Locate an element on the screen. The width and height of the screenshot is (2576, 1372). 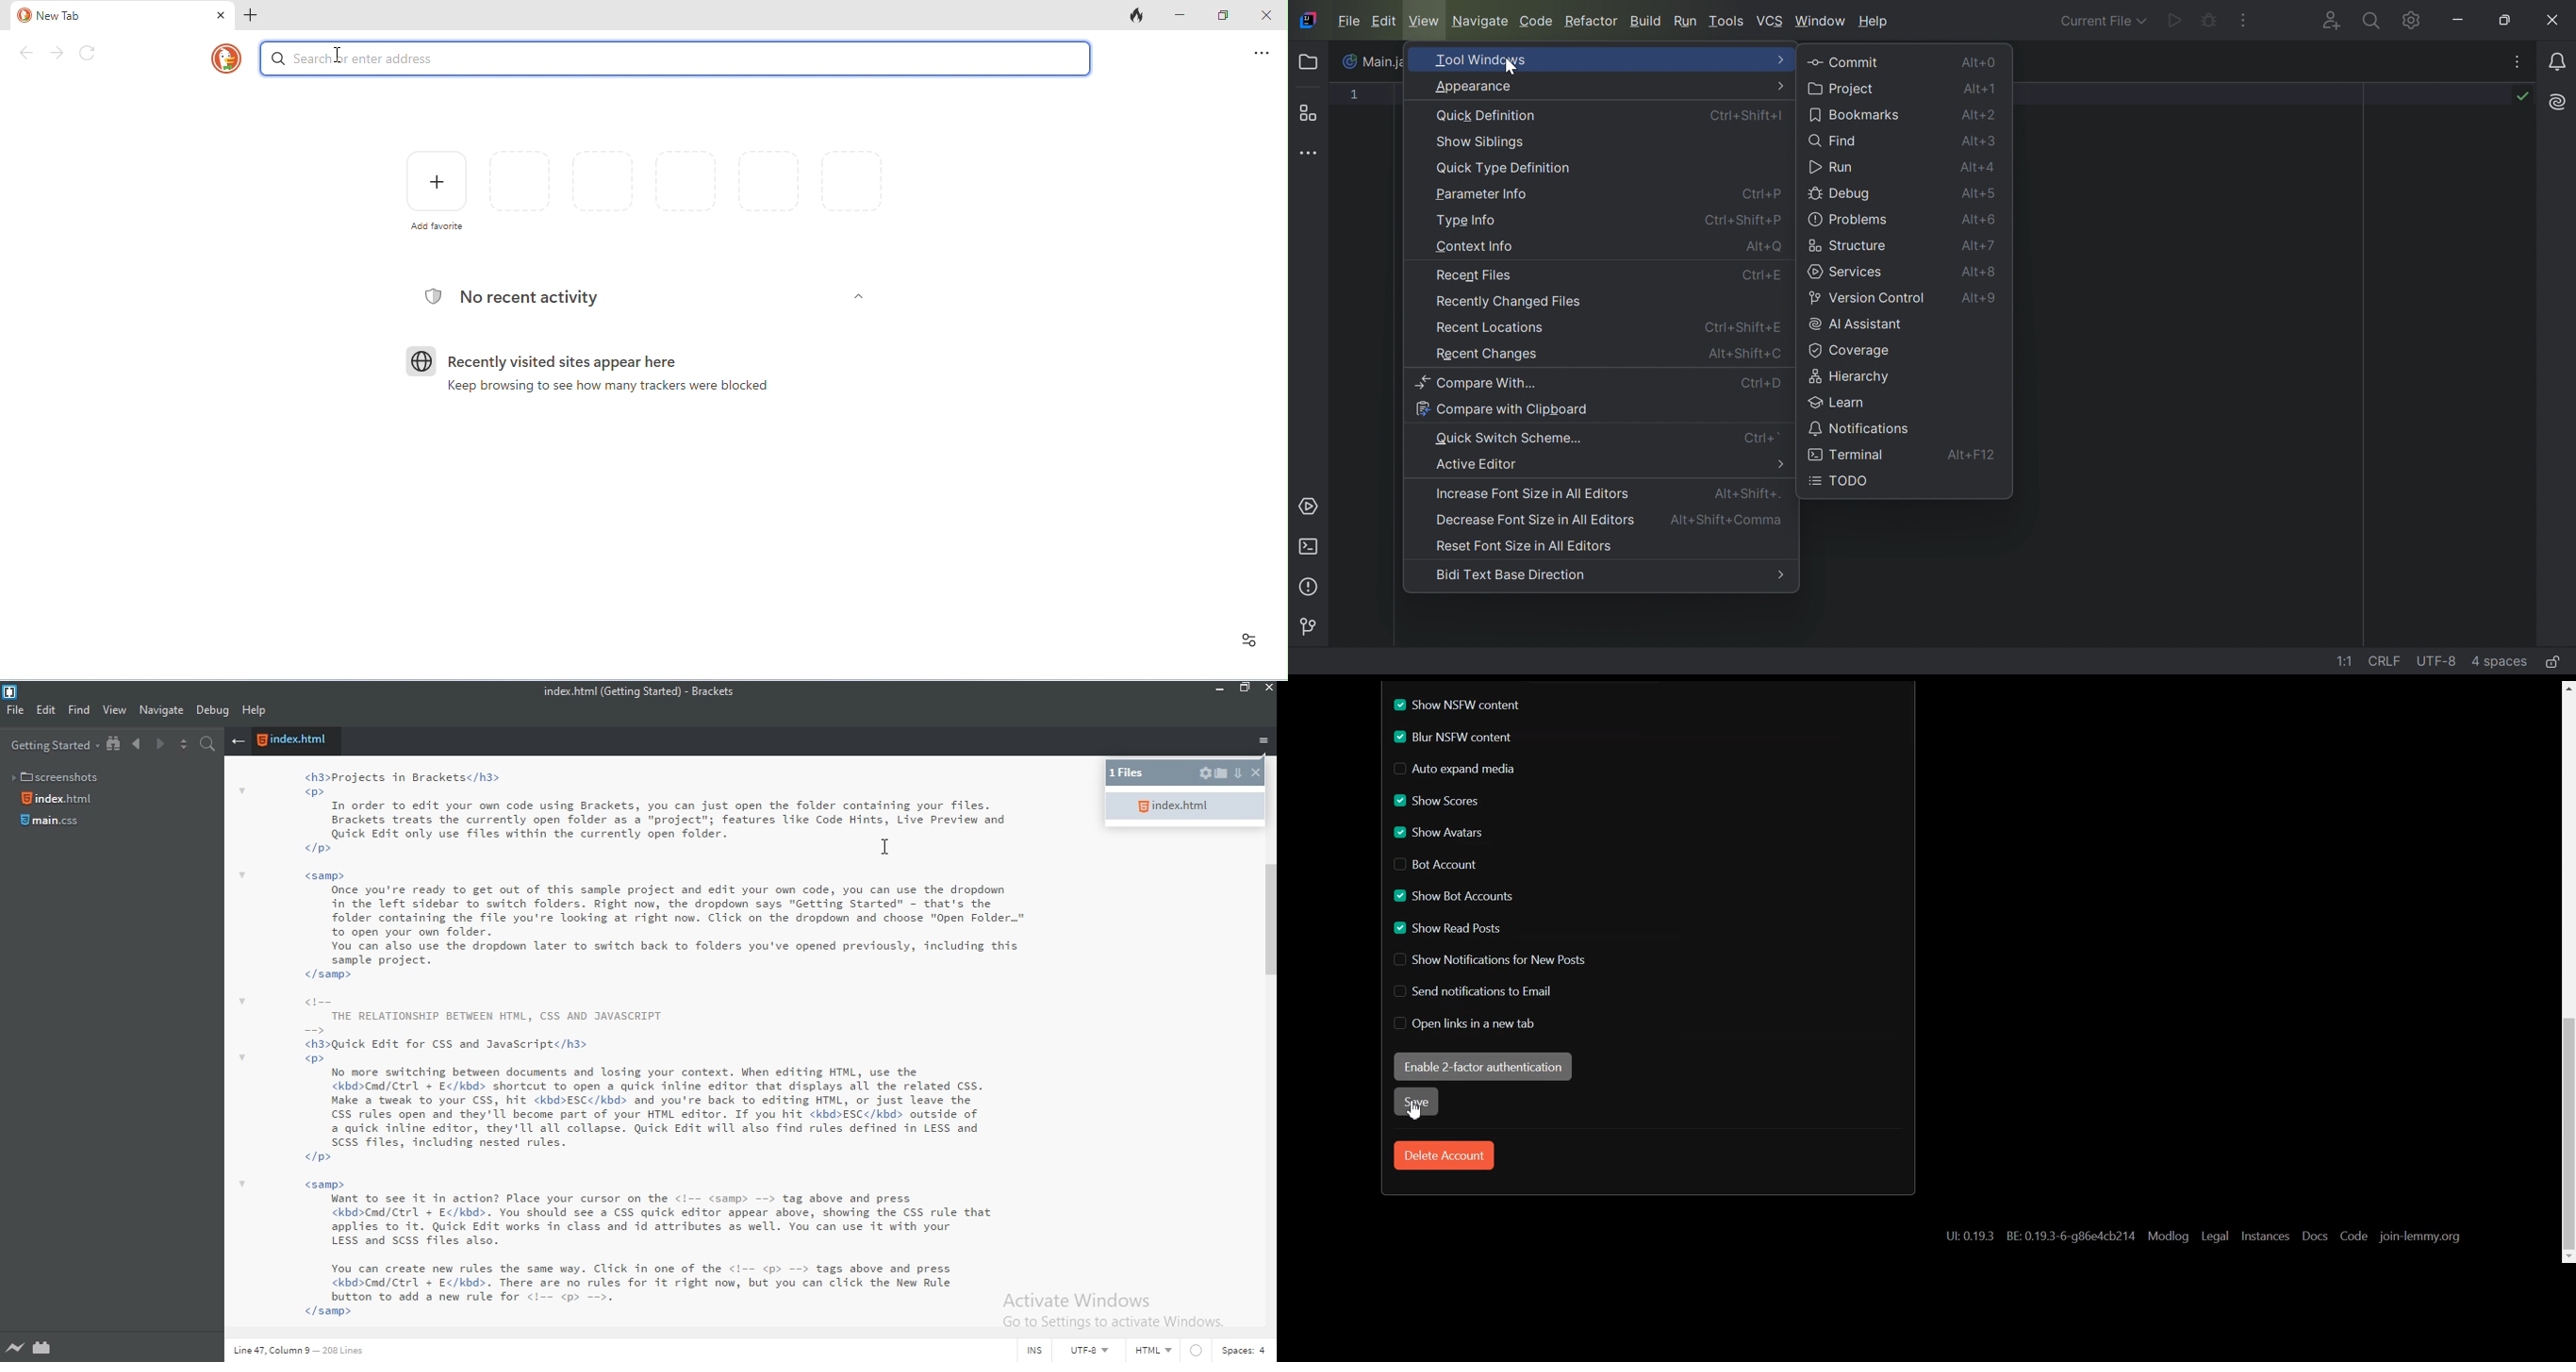
Compare With... is located at coordinates (1482, 384).